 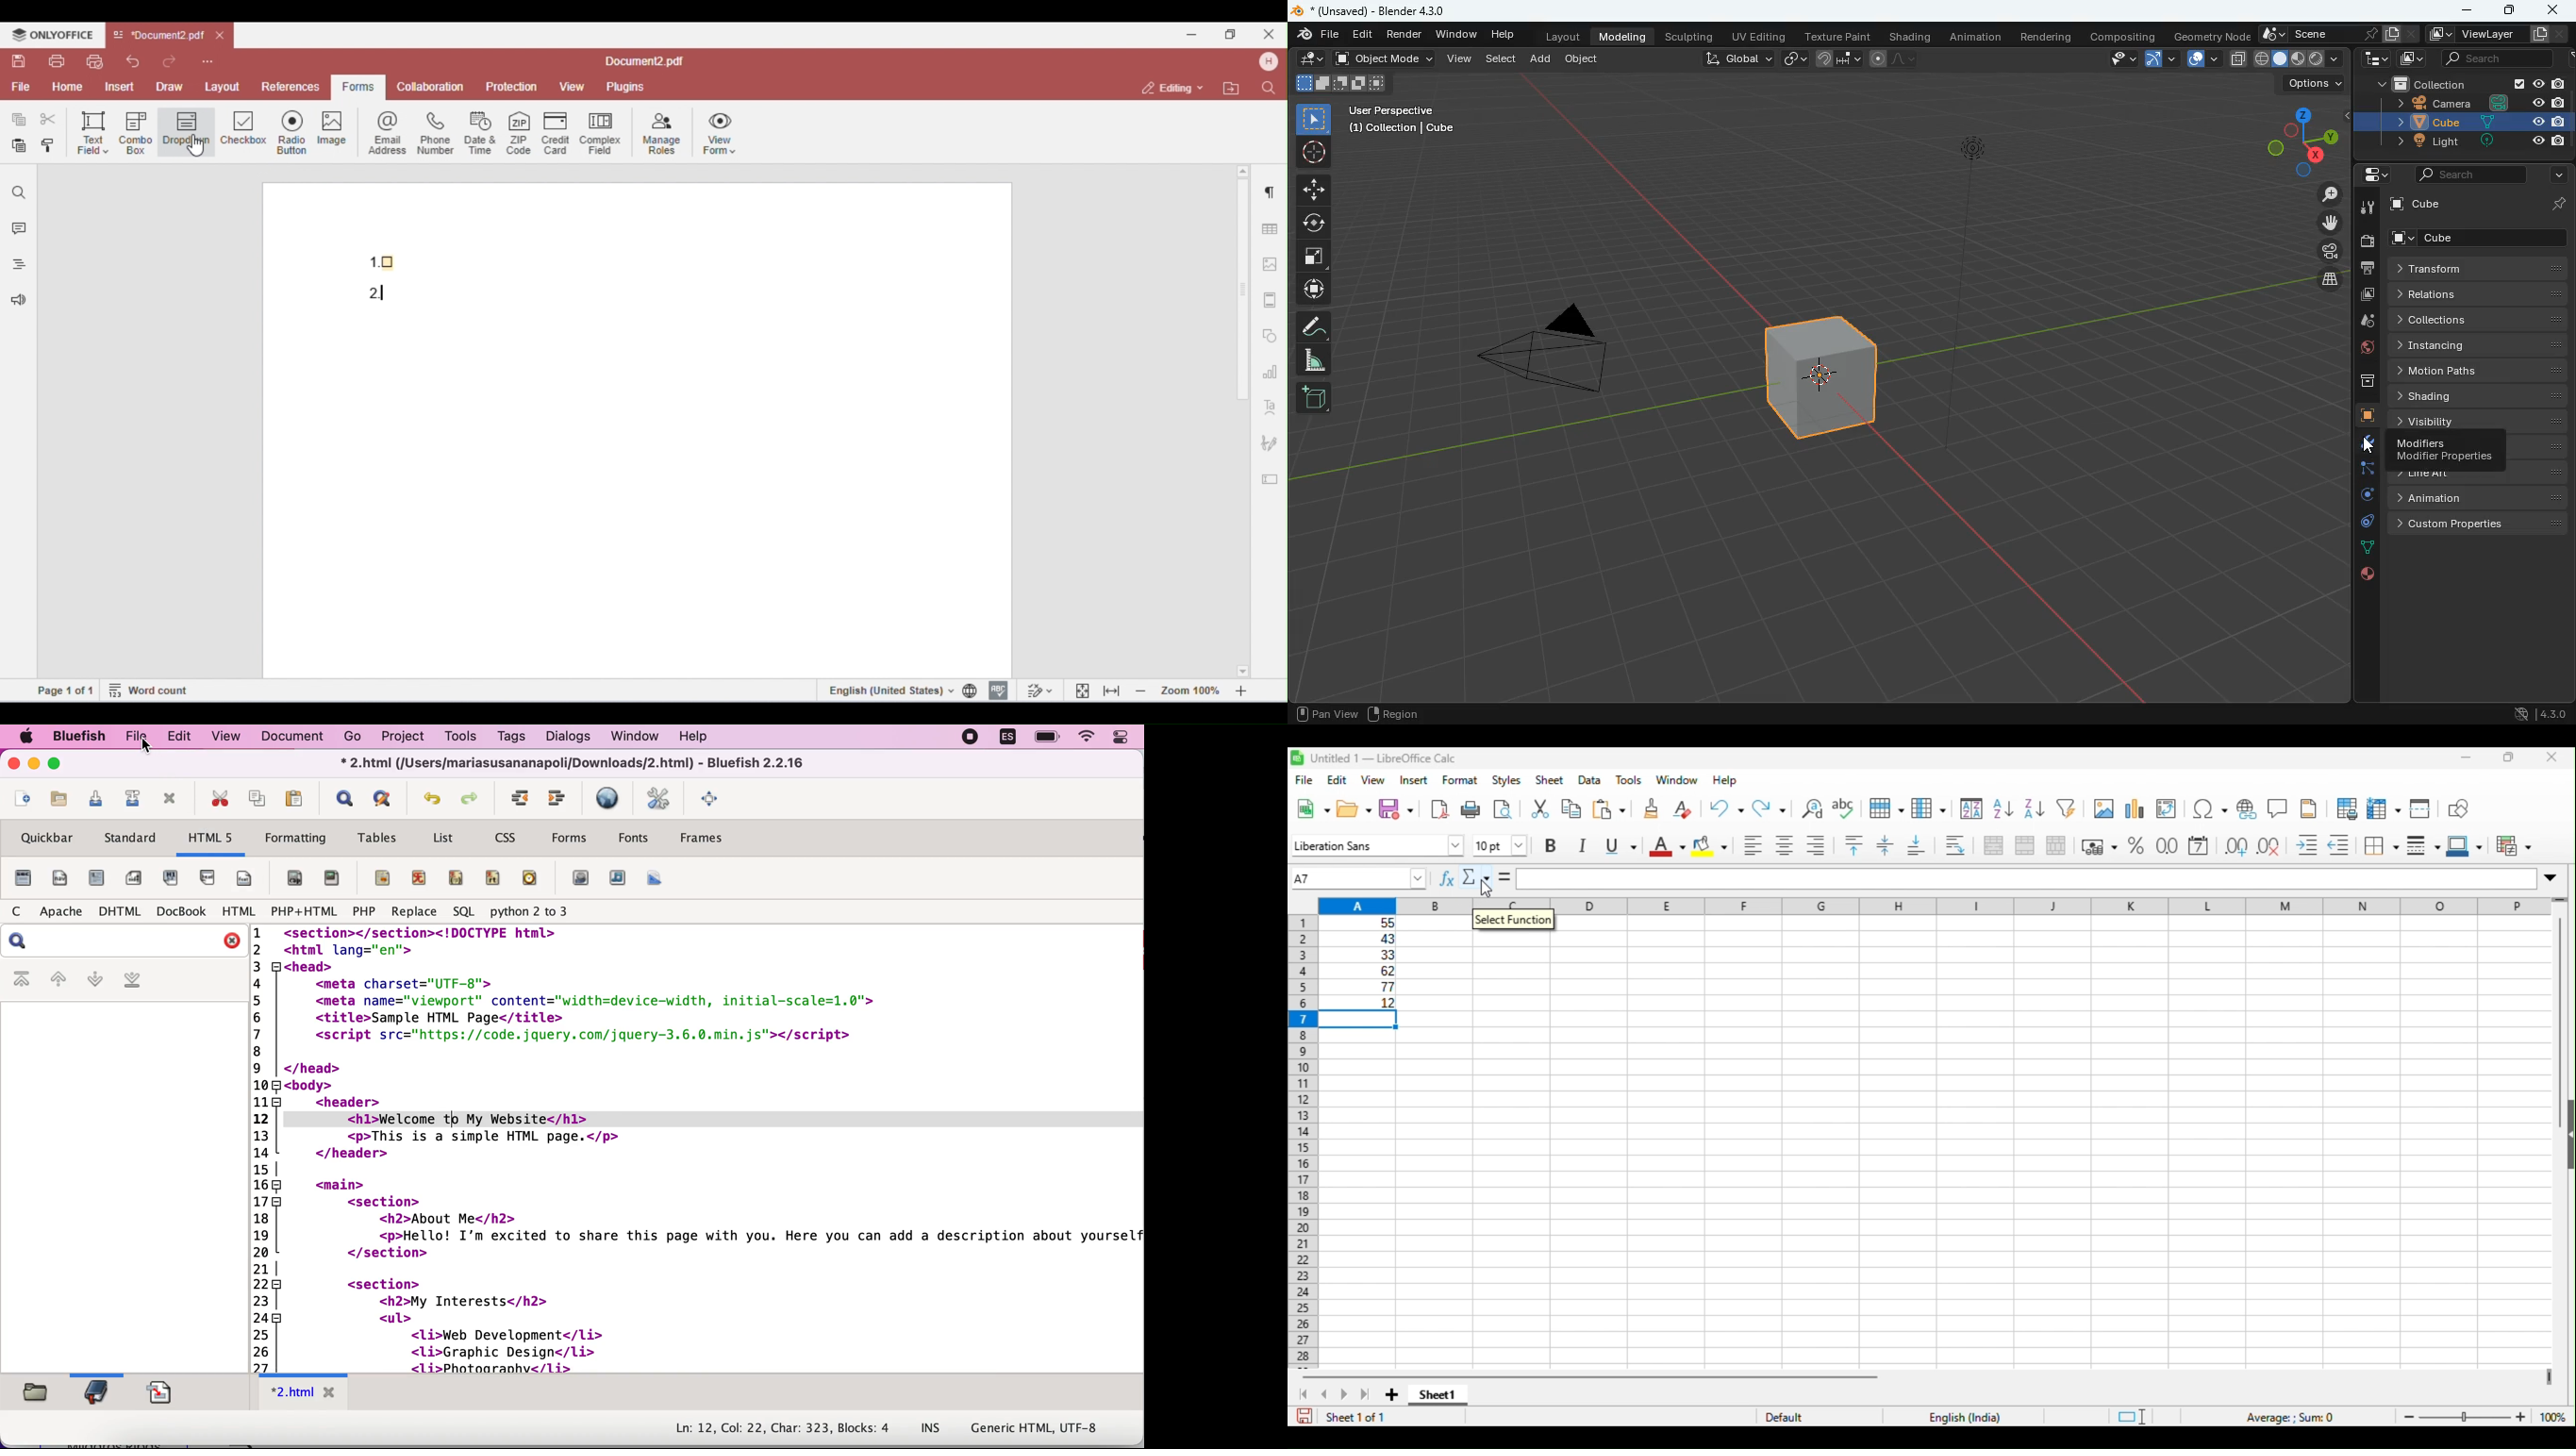 I want to click on format as currency, so click(x=2100, y=847).